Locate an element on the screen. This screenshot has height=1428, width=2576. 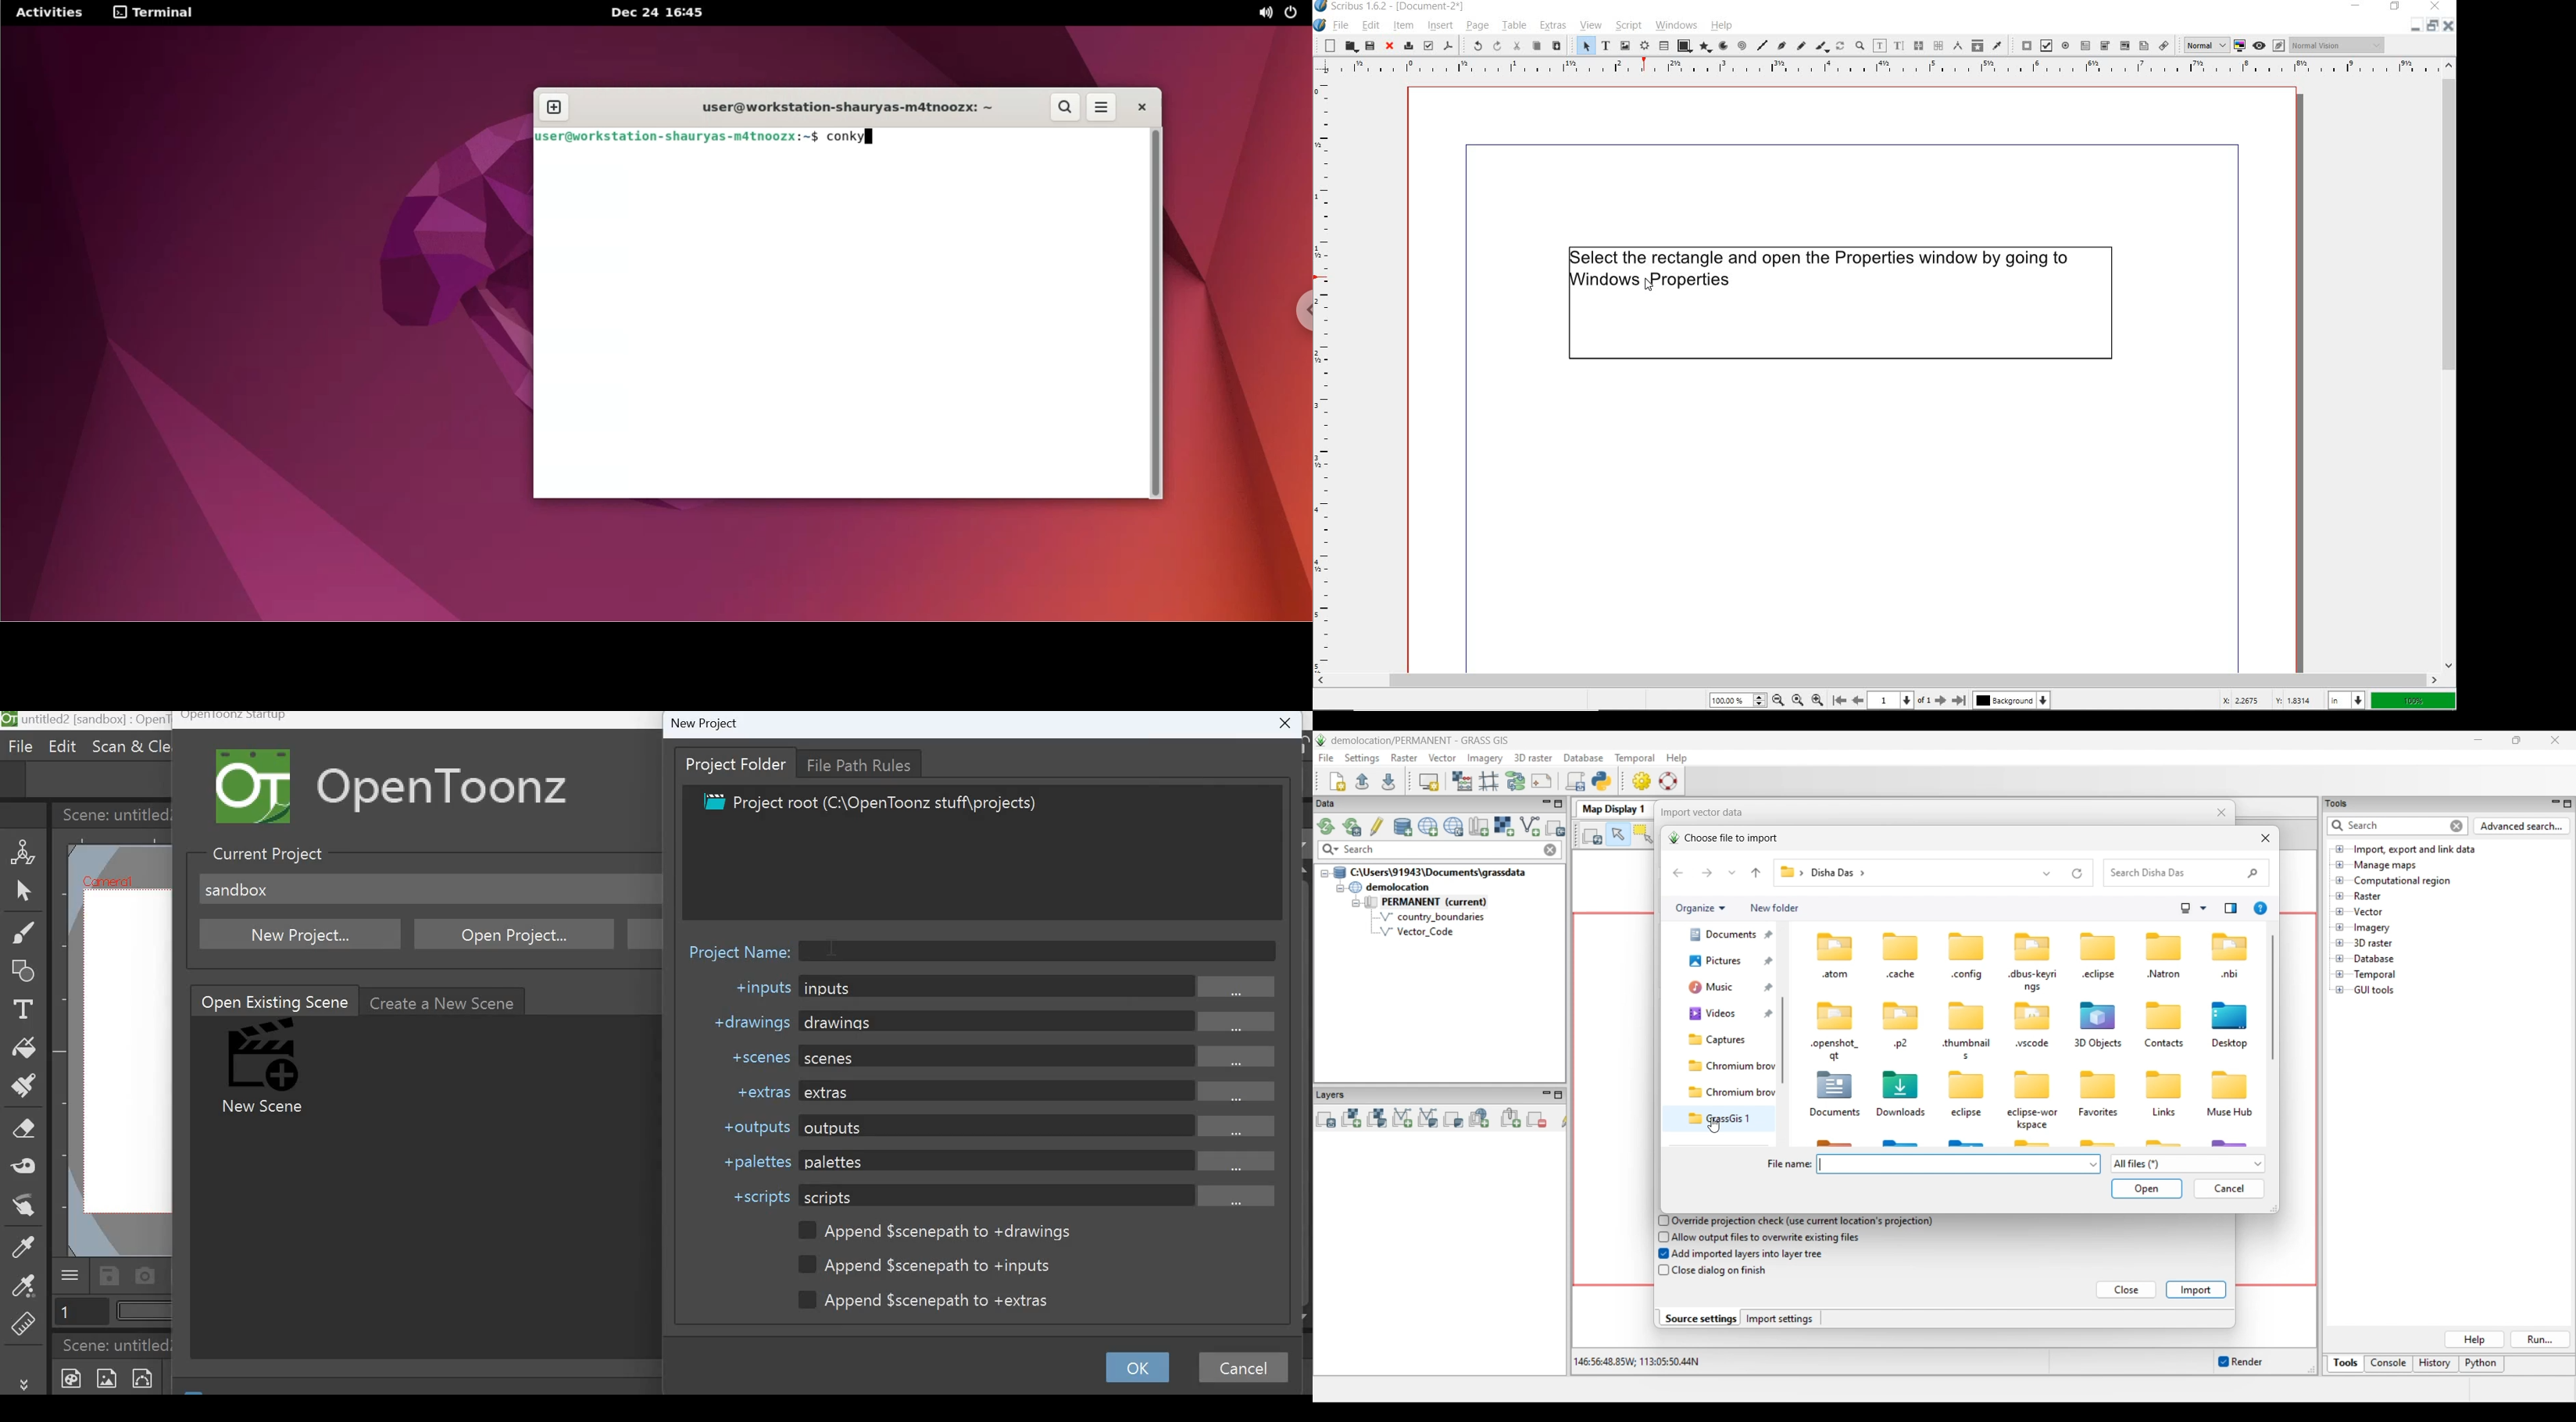
redo is located at coordinates (1496, 46).